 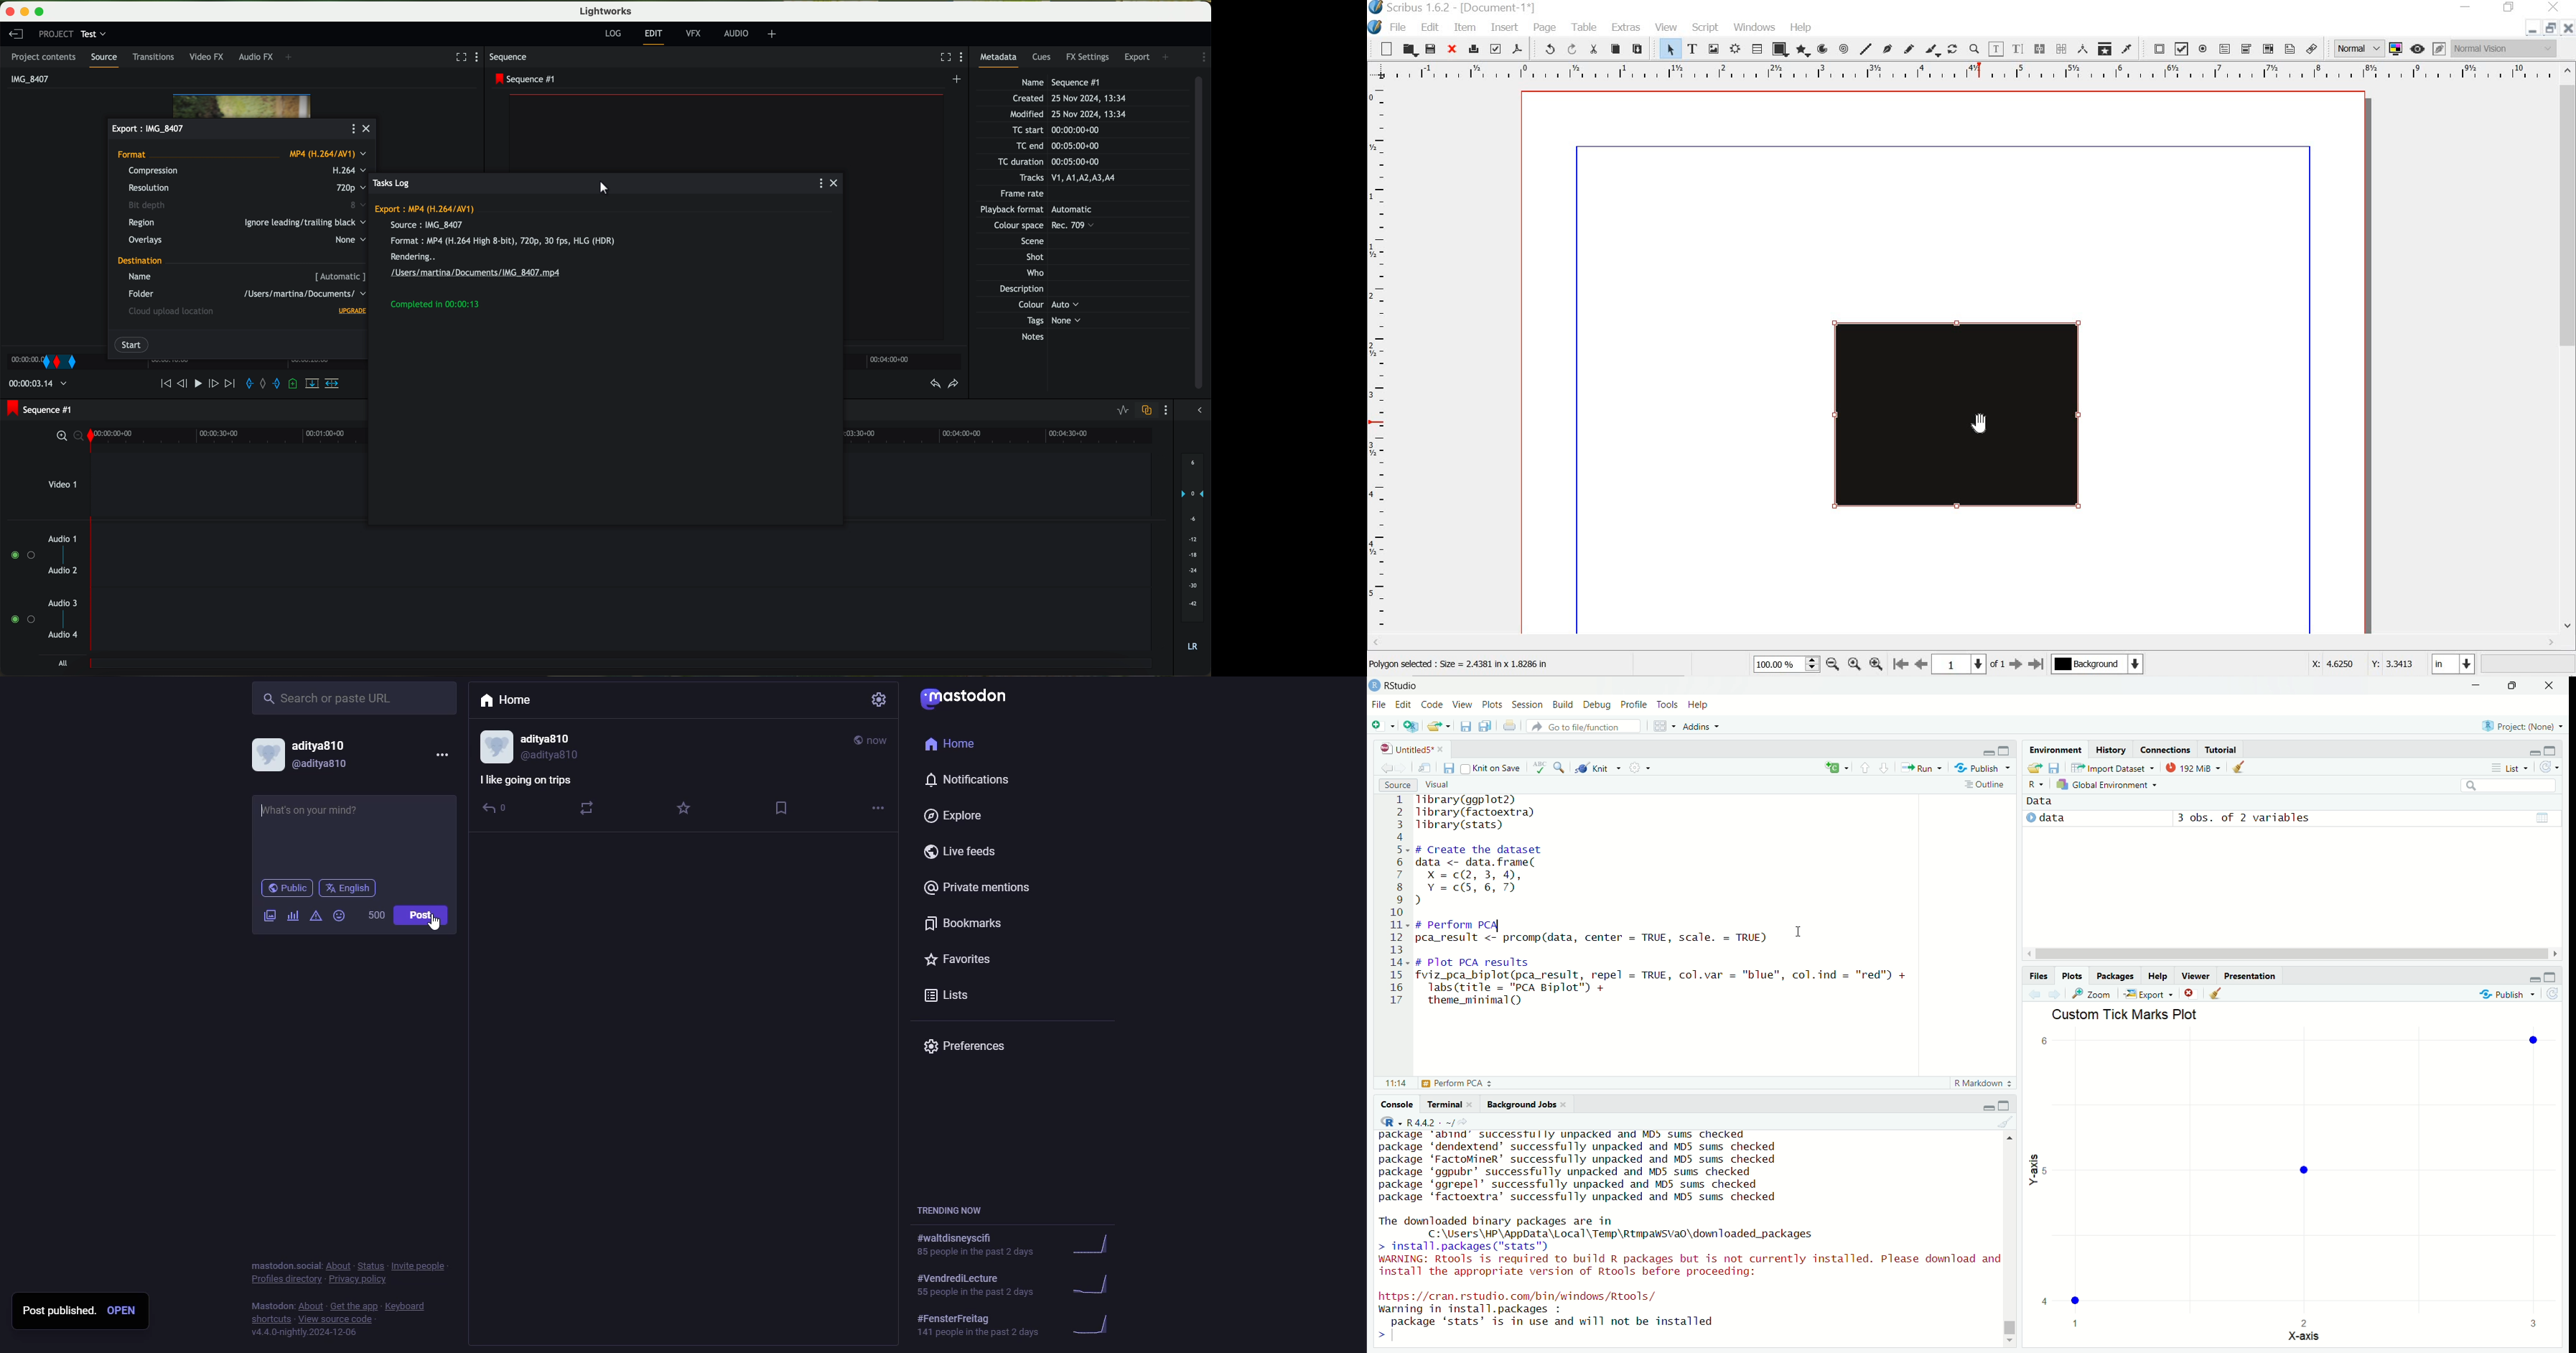 I want to click on language select, so click(x=1835, y=768).